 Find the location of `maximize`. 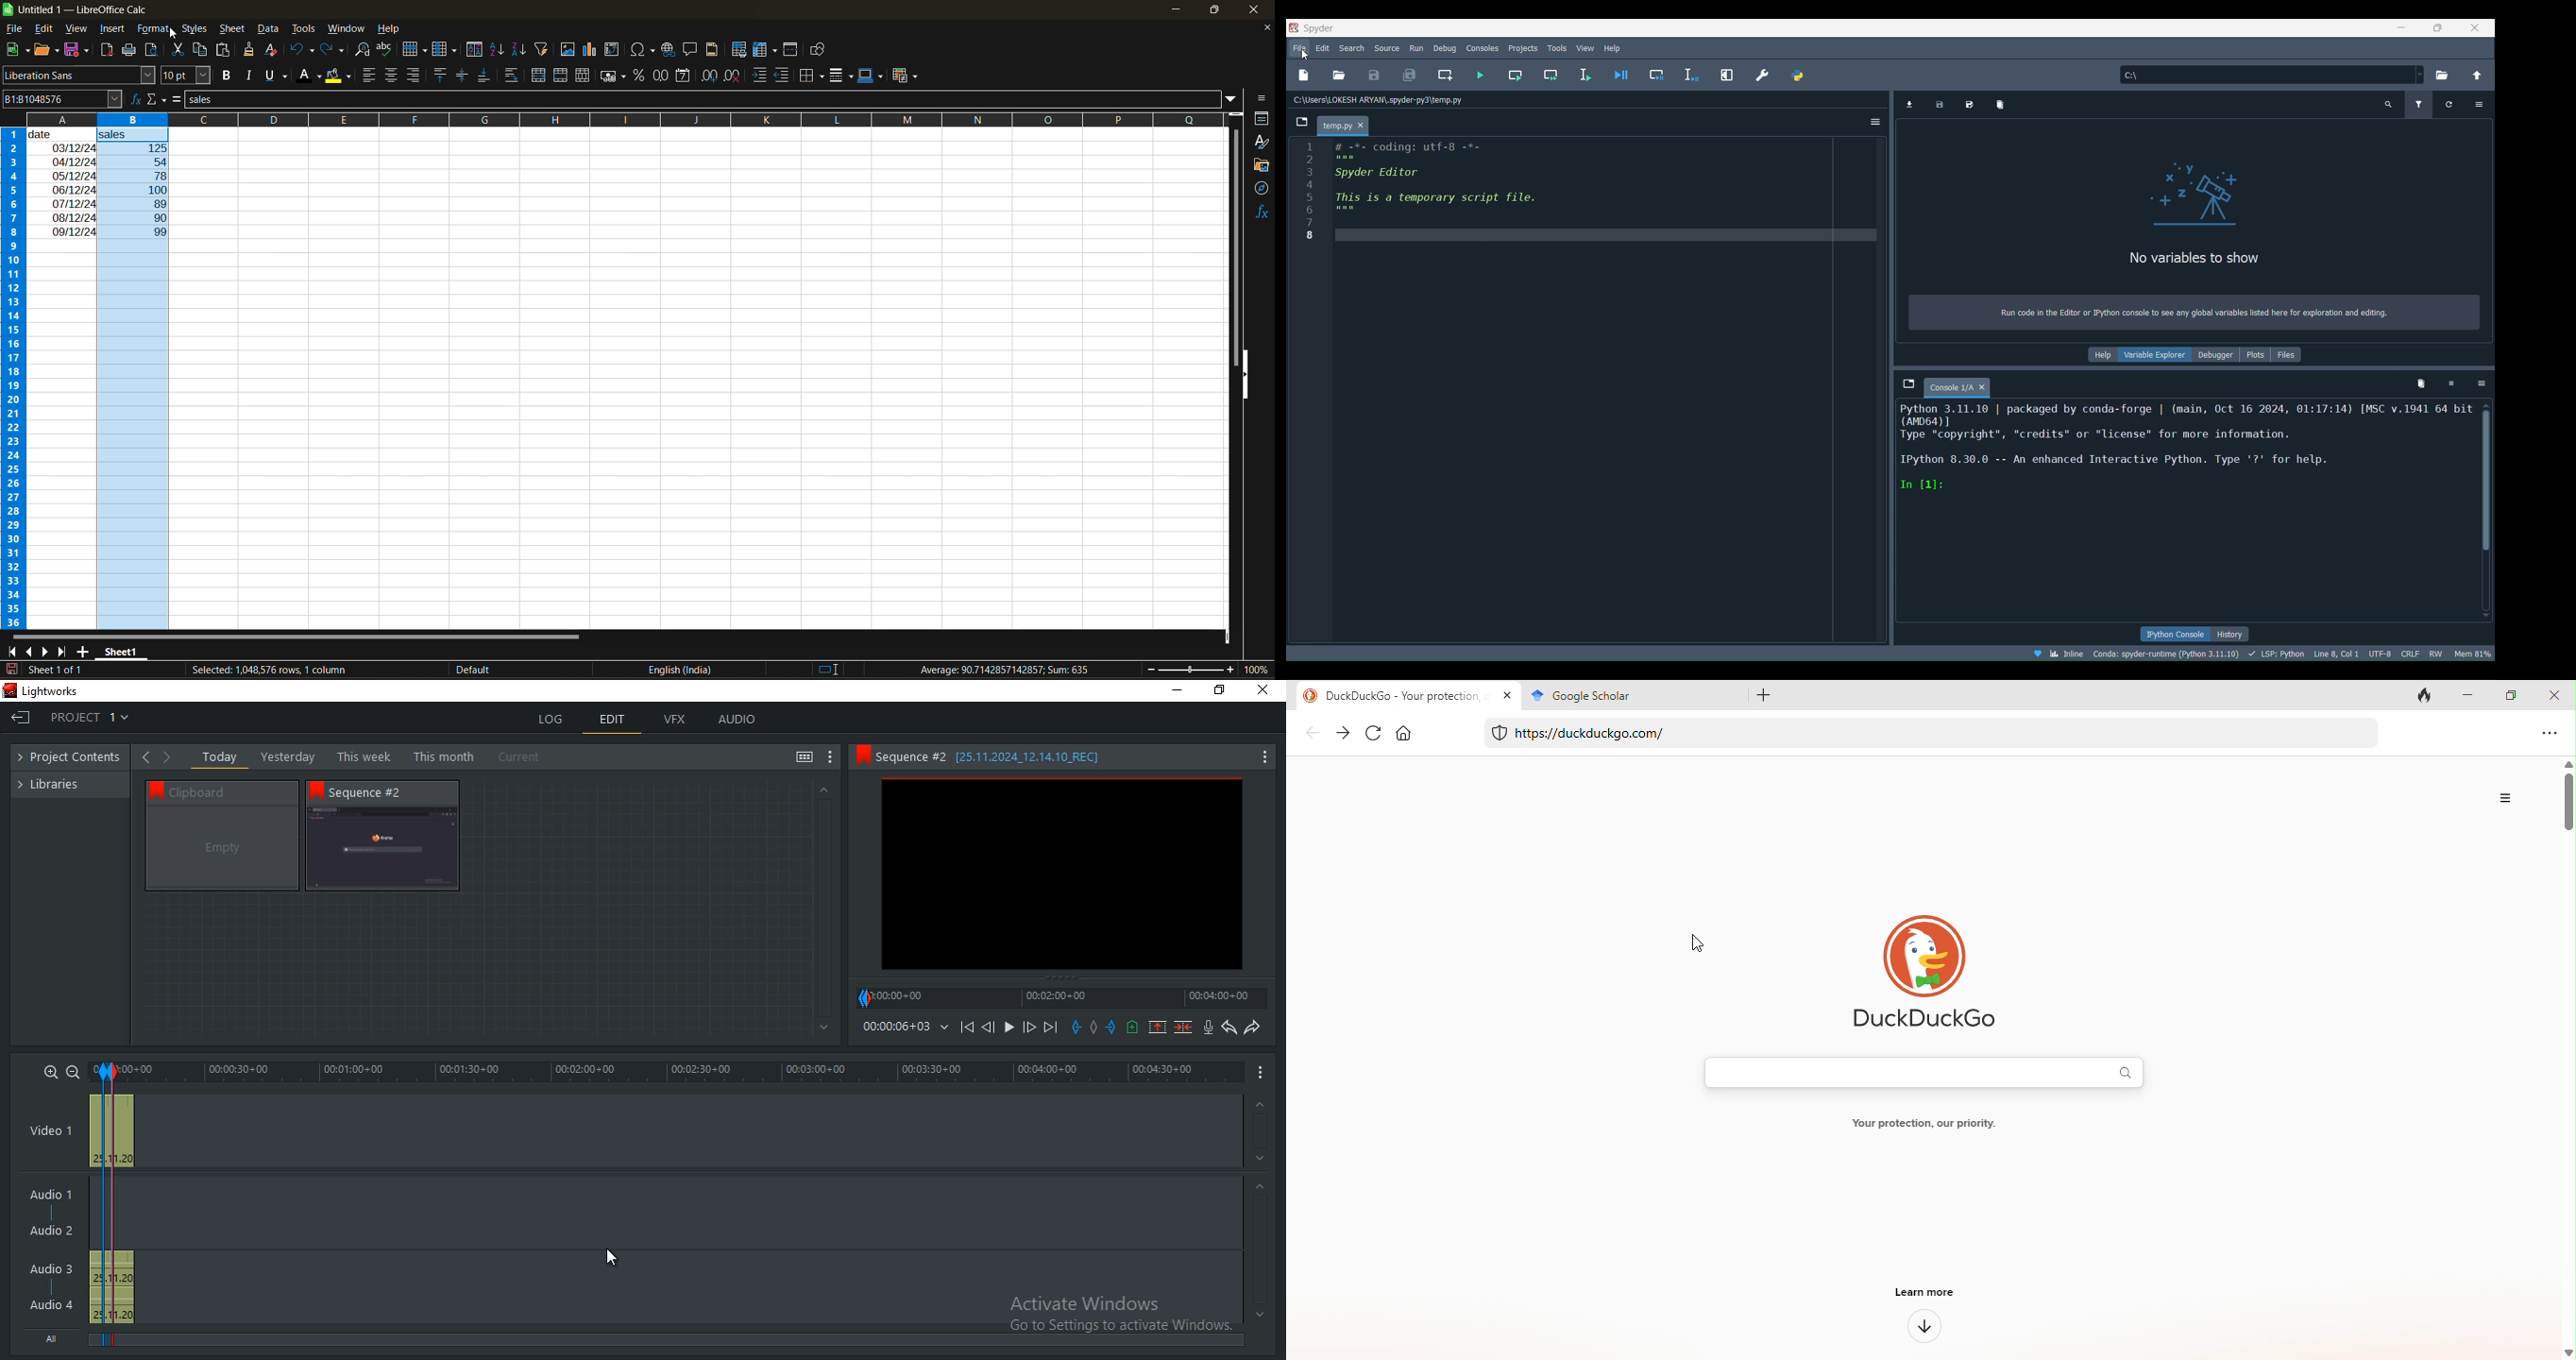

maximize is located at coordinates (1218, 13).